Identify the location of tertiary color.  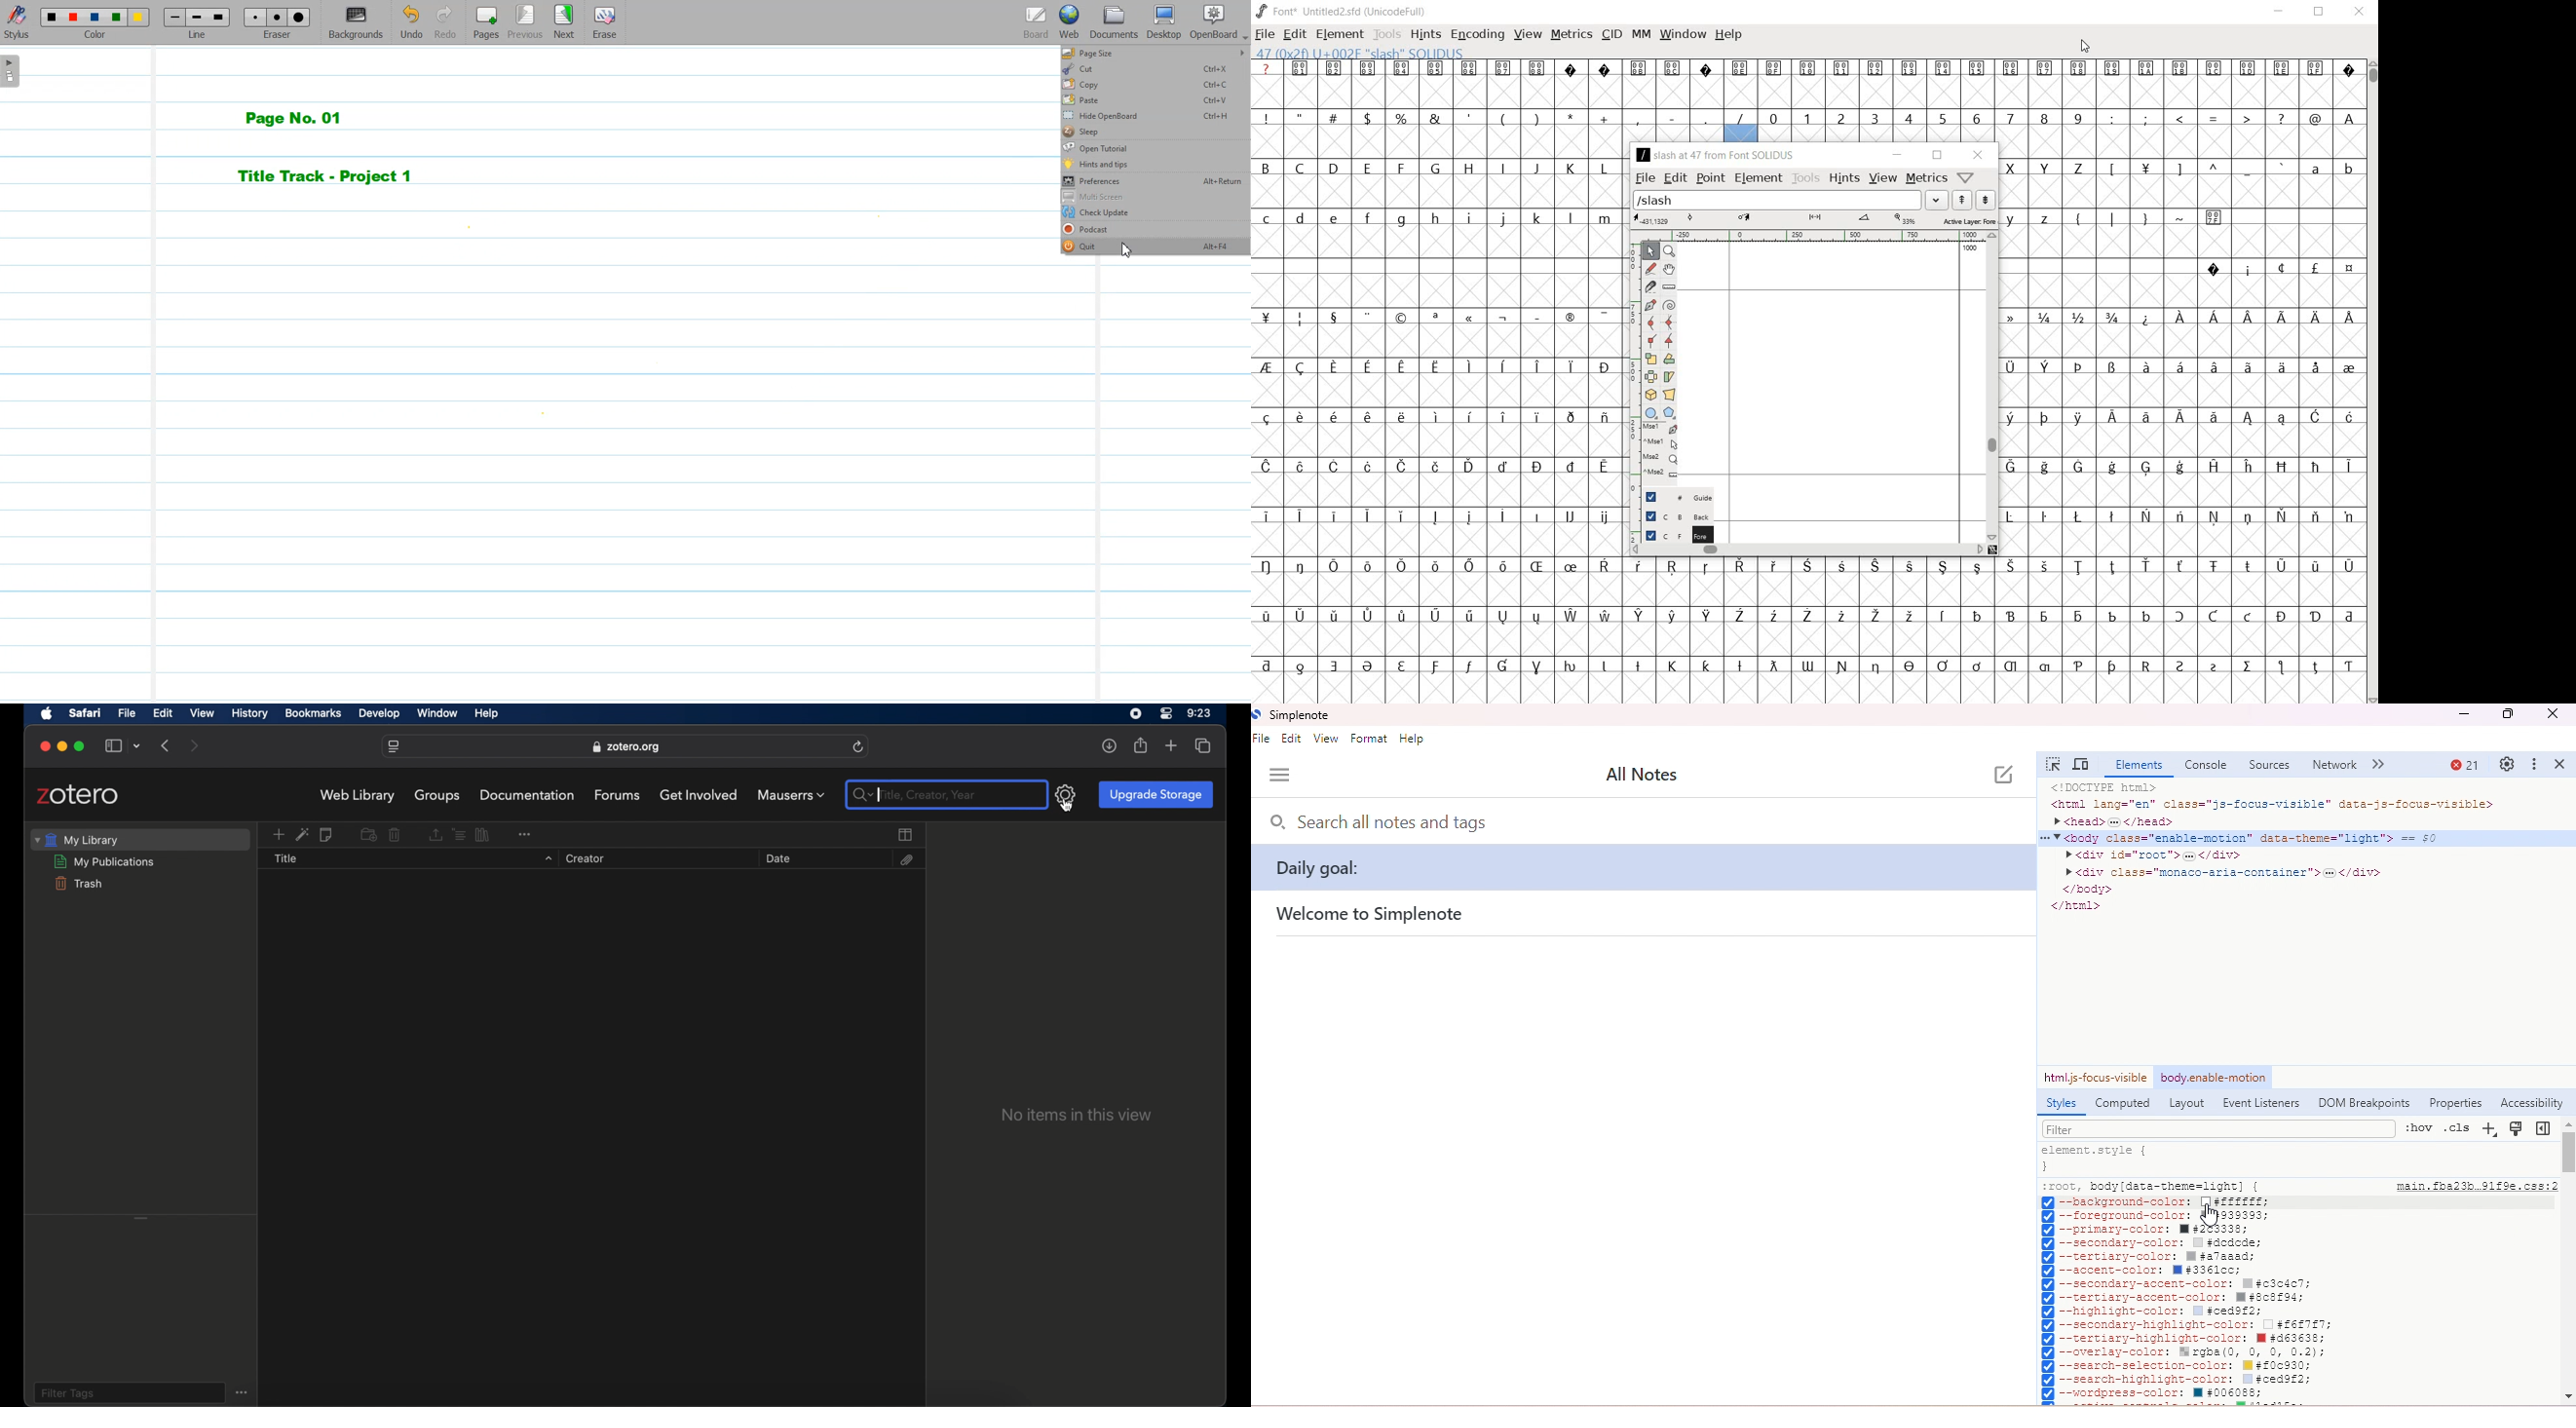
(2153, 1257).